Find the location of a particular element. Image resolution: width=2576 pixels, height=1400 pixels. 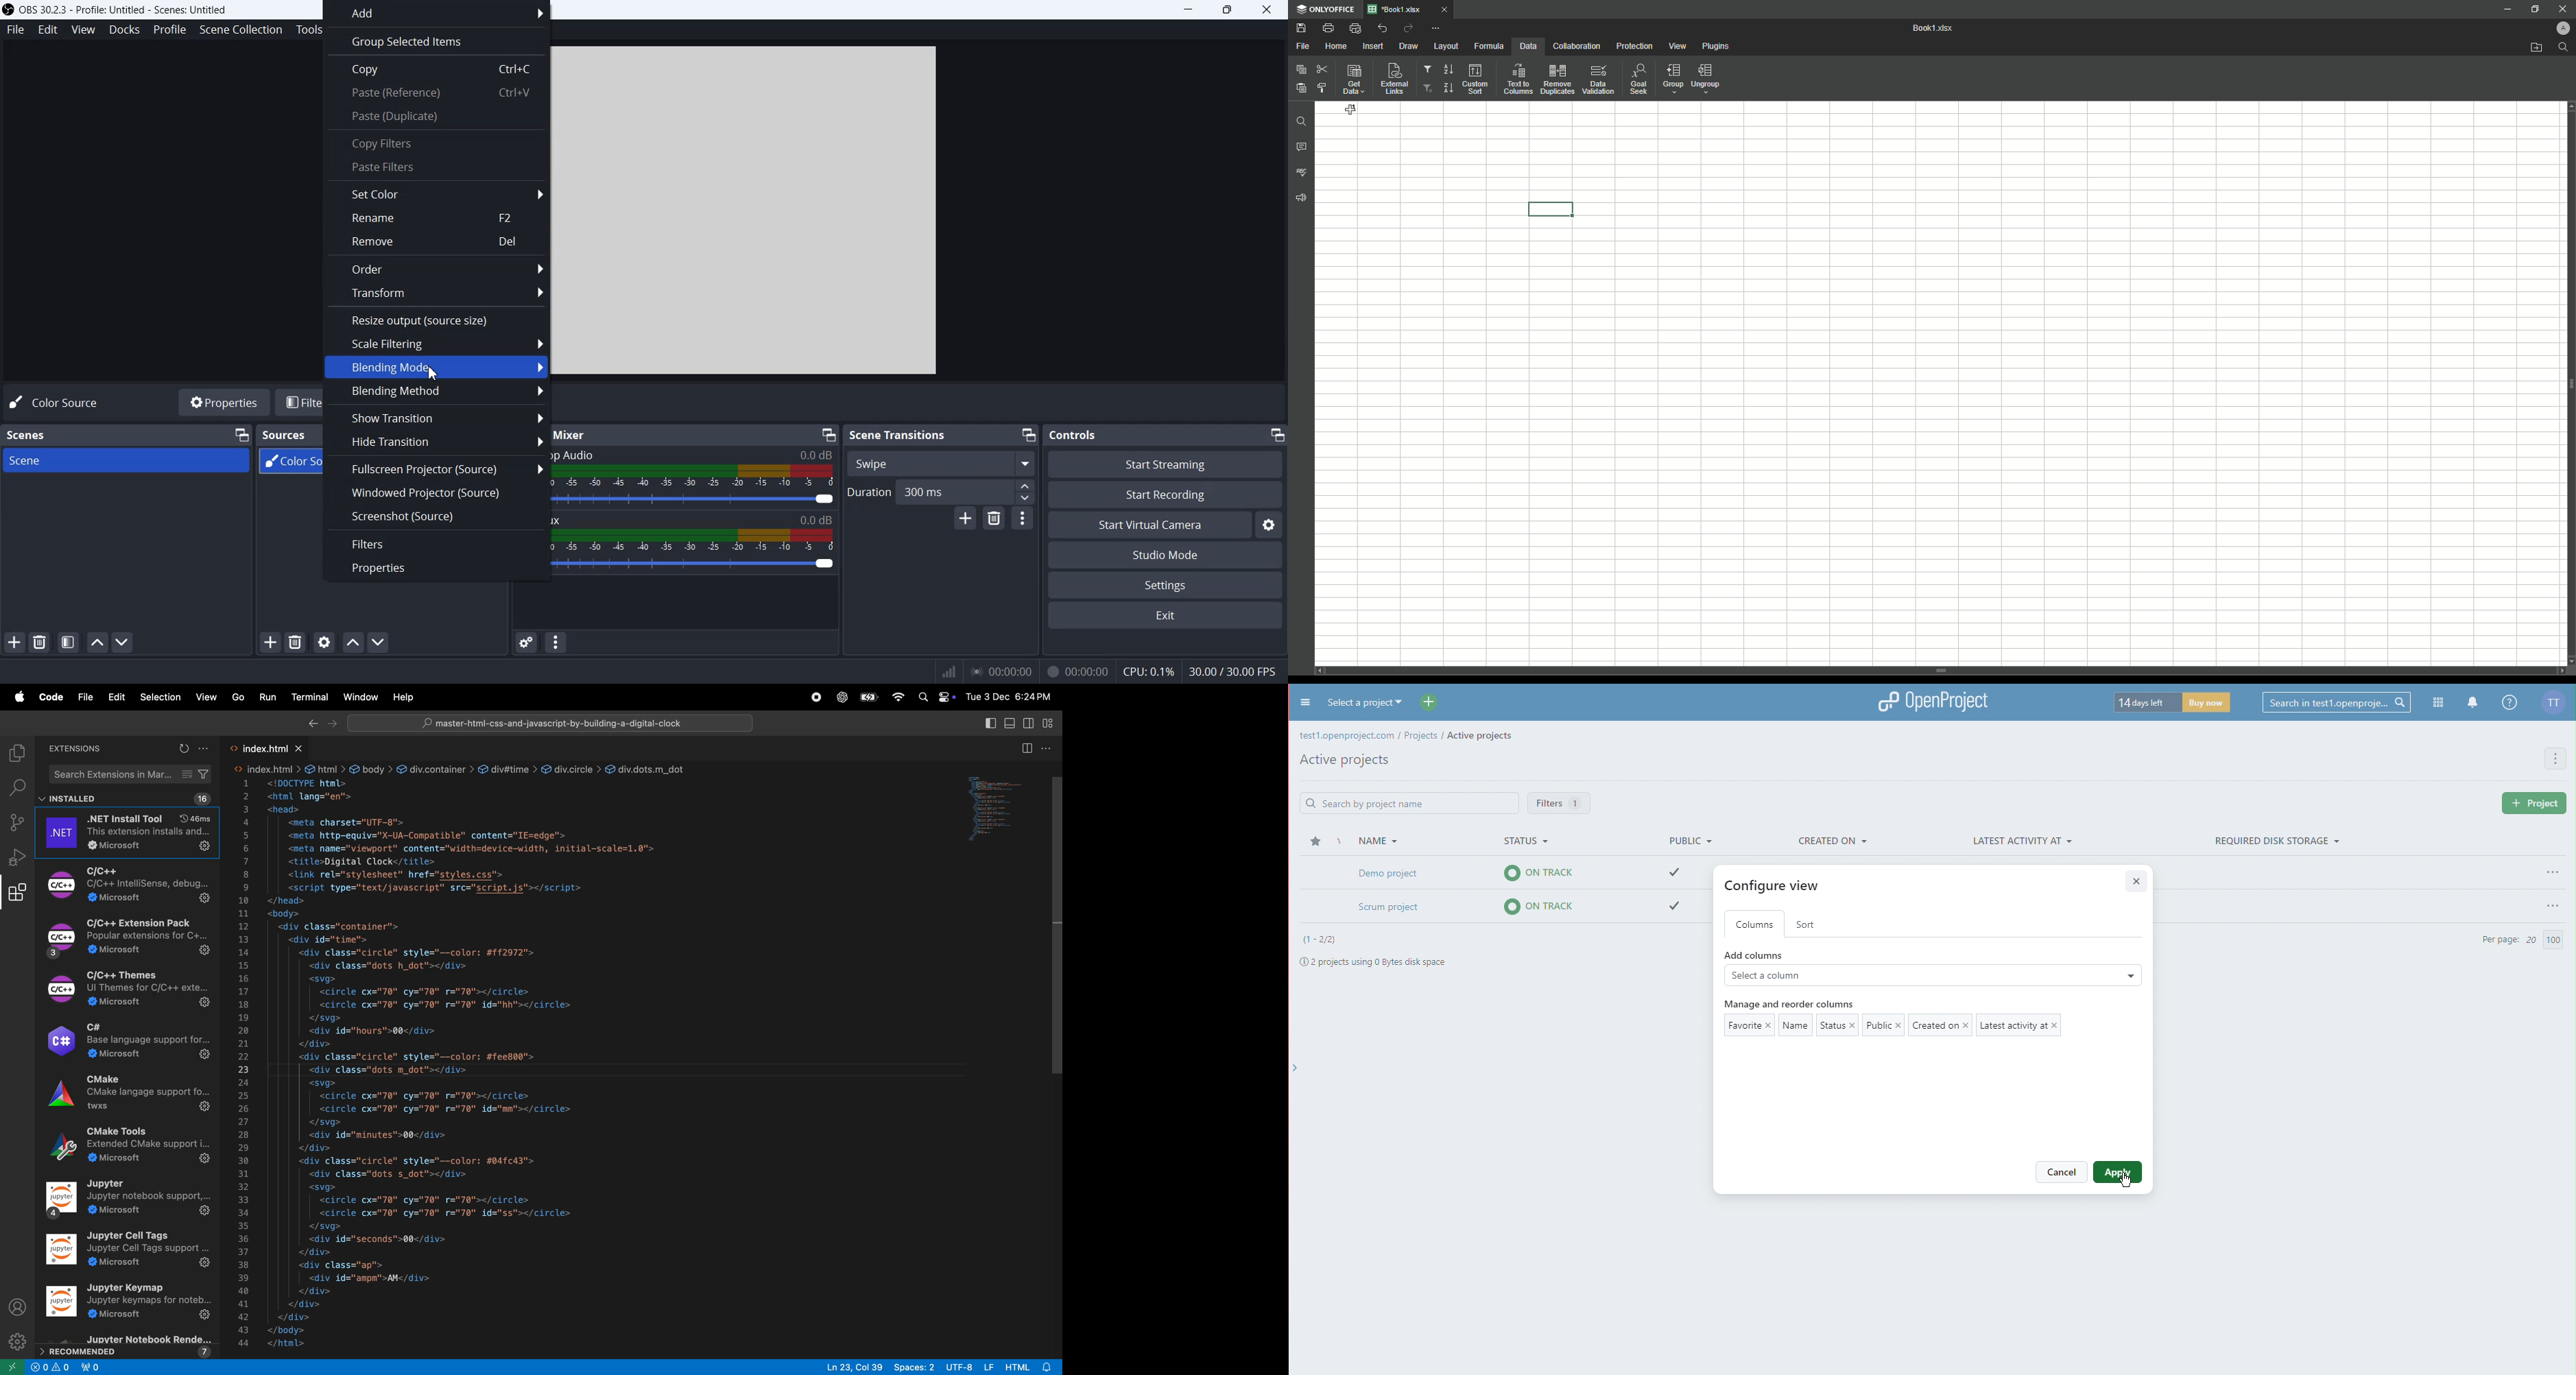

Properties is located at coordinates (436, 567).